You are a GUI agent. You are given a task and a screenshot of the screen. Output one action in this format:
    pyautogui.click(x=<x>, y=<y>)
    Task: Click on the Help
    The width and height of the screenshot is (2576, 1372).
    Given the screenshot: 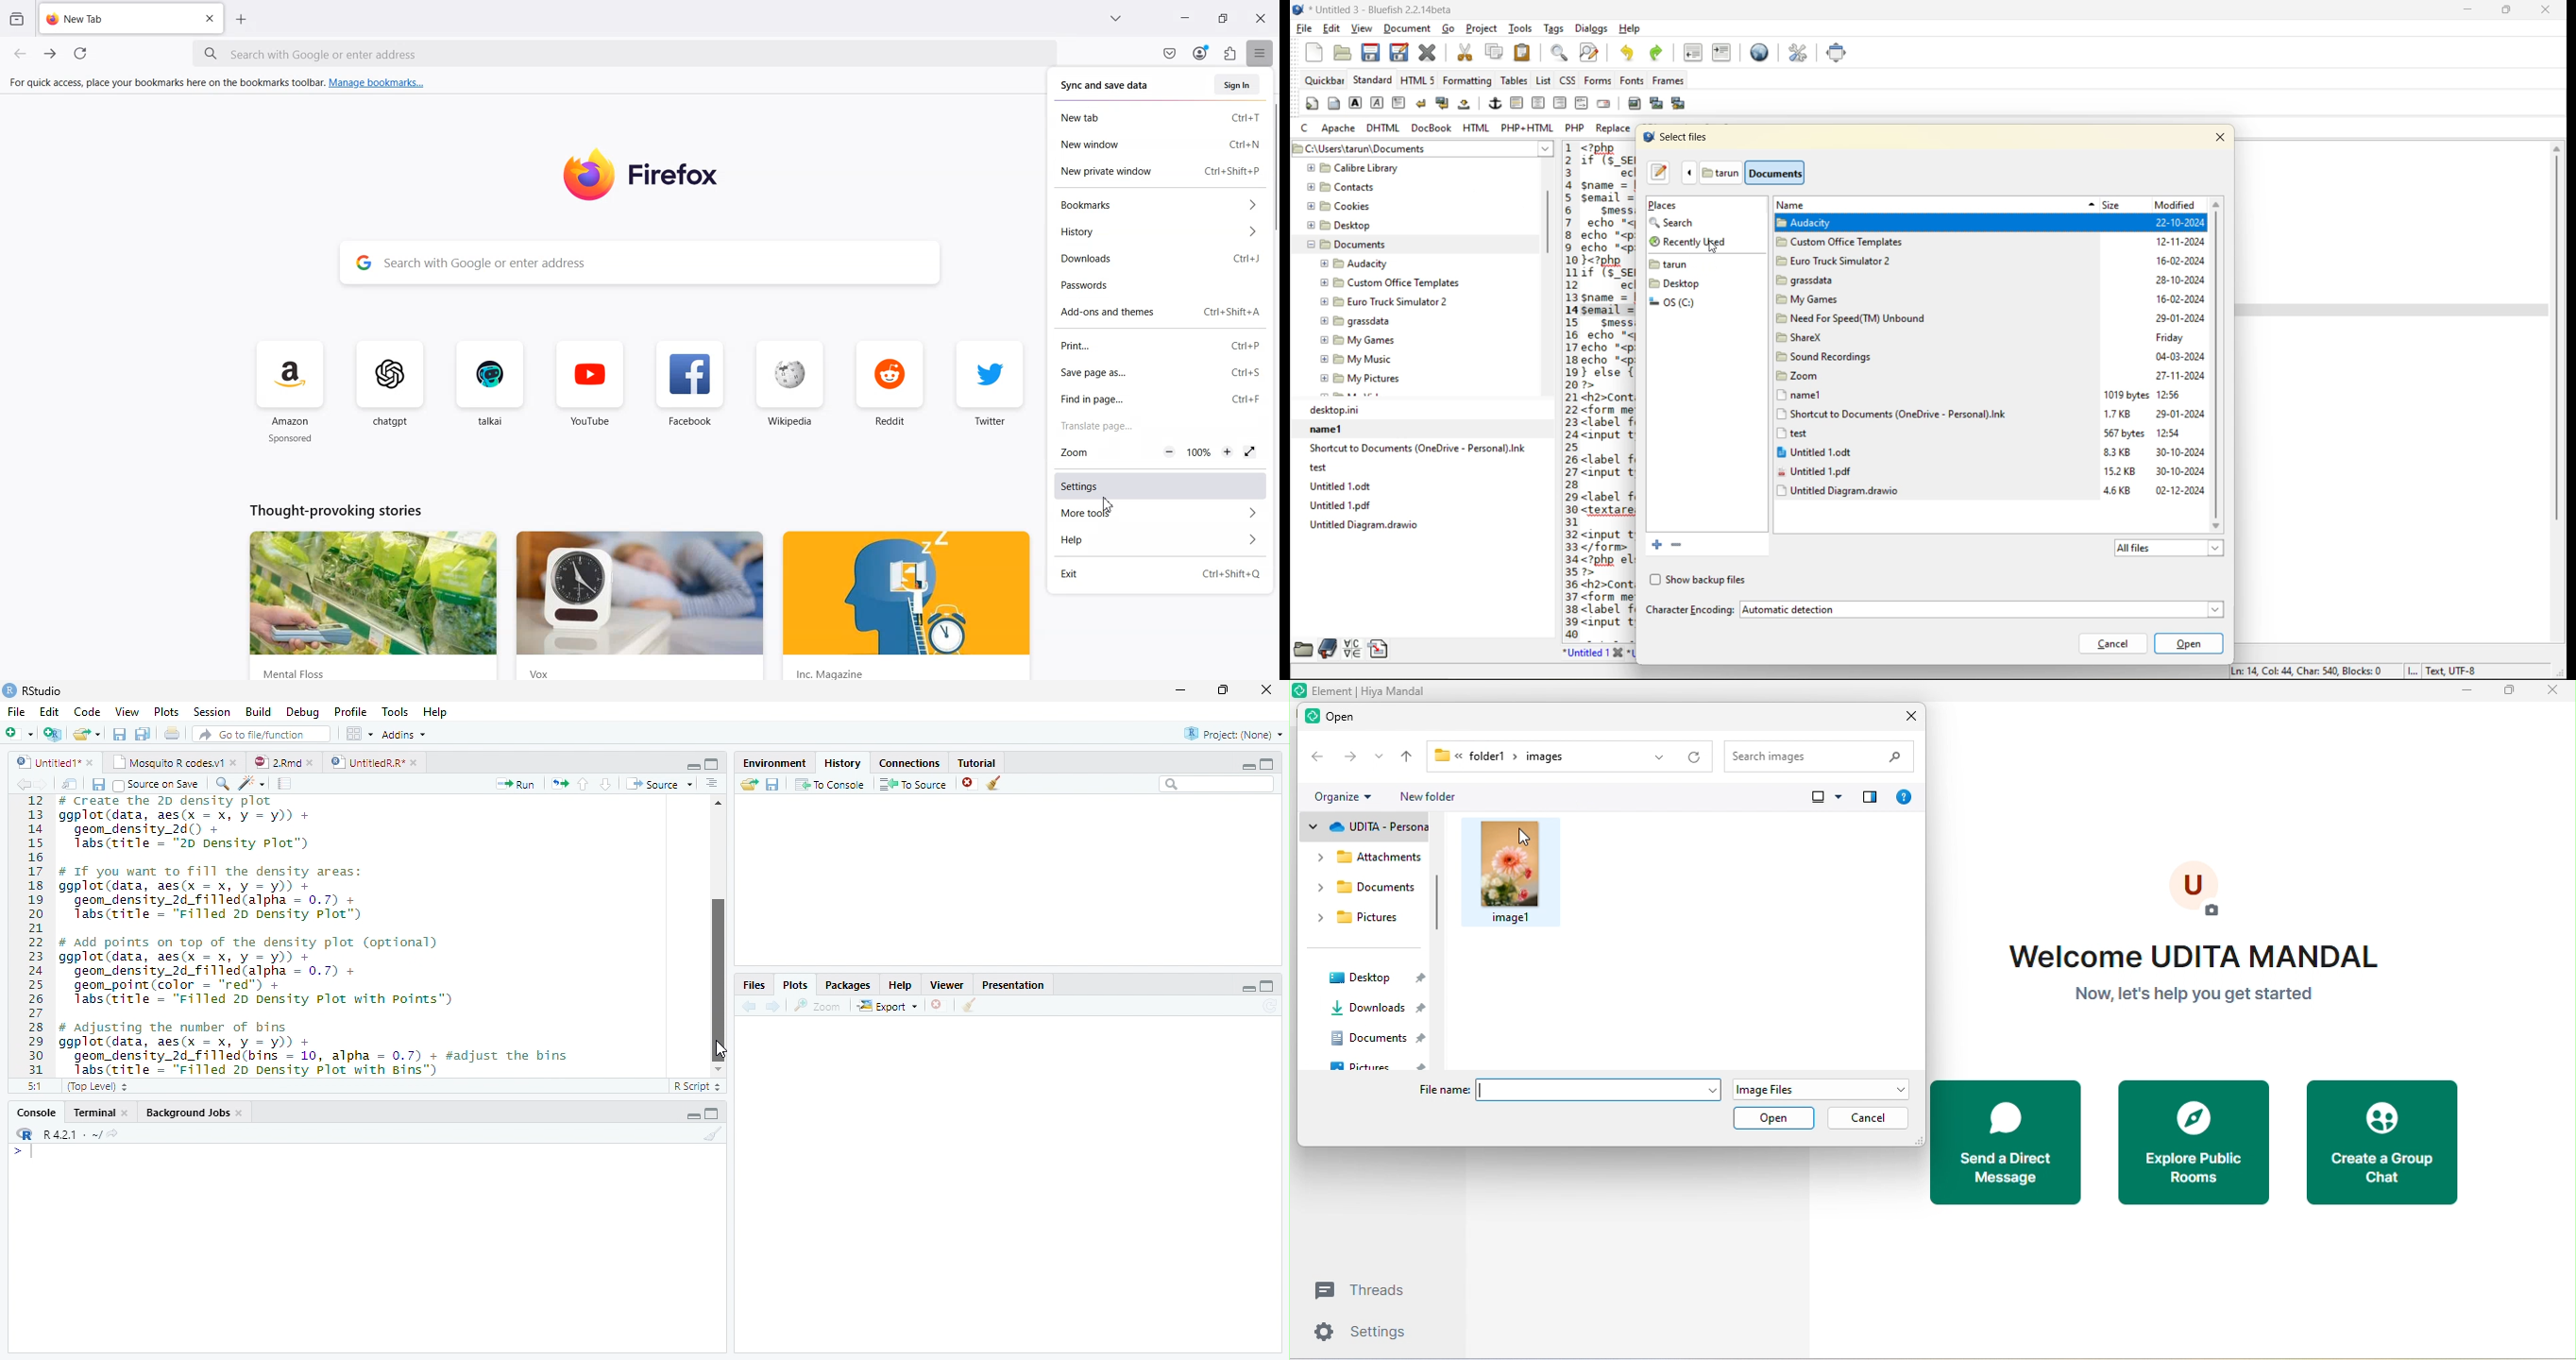 What is the action you would take?
    pyautogui.click(x=434, y=713)
    